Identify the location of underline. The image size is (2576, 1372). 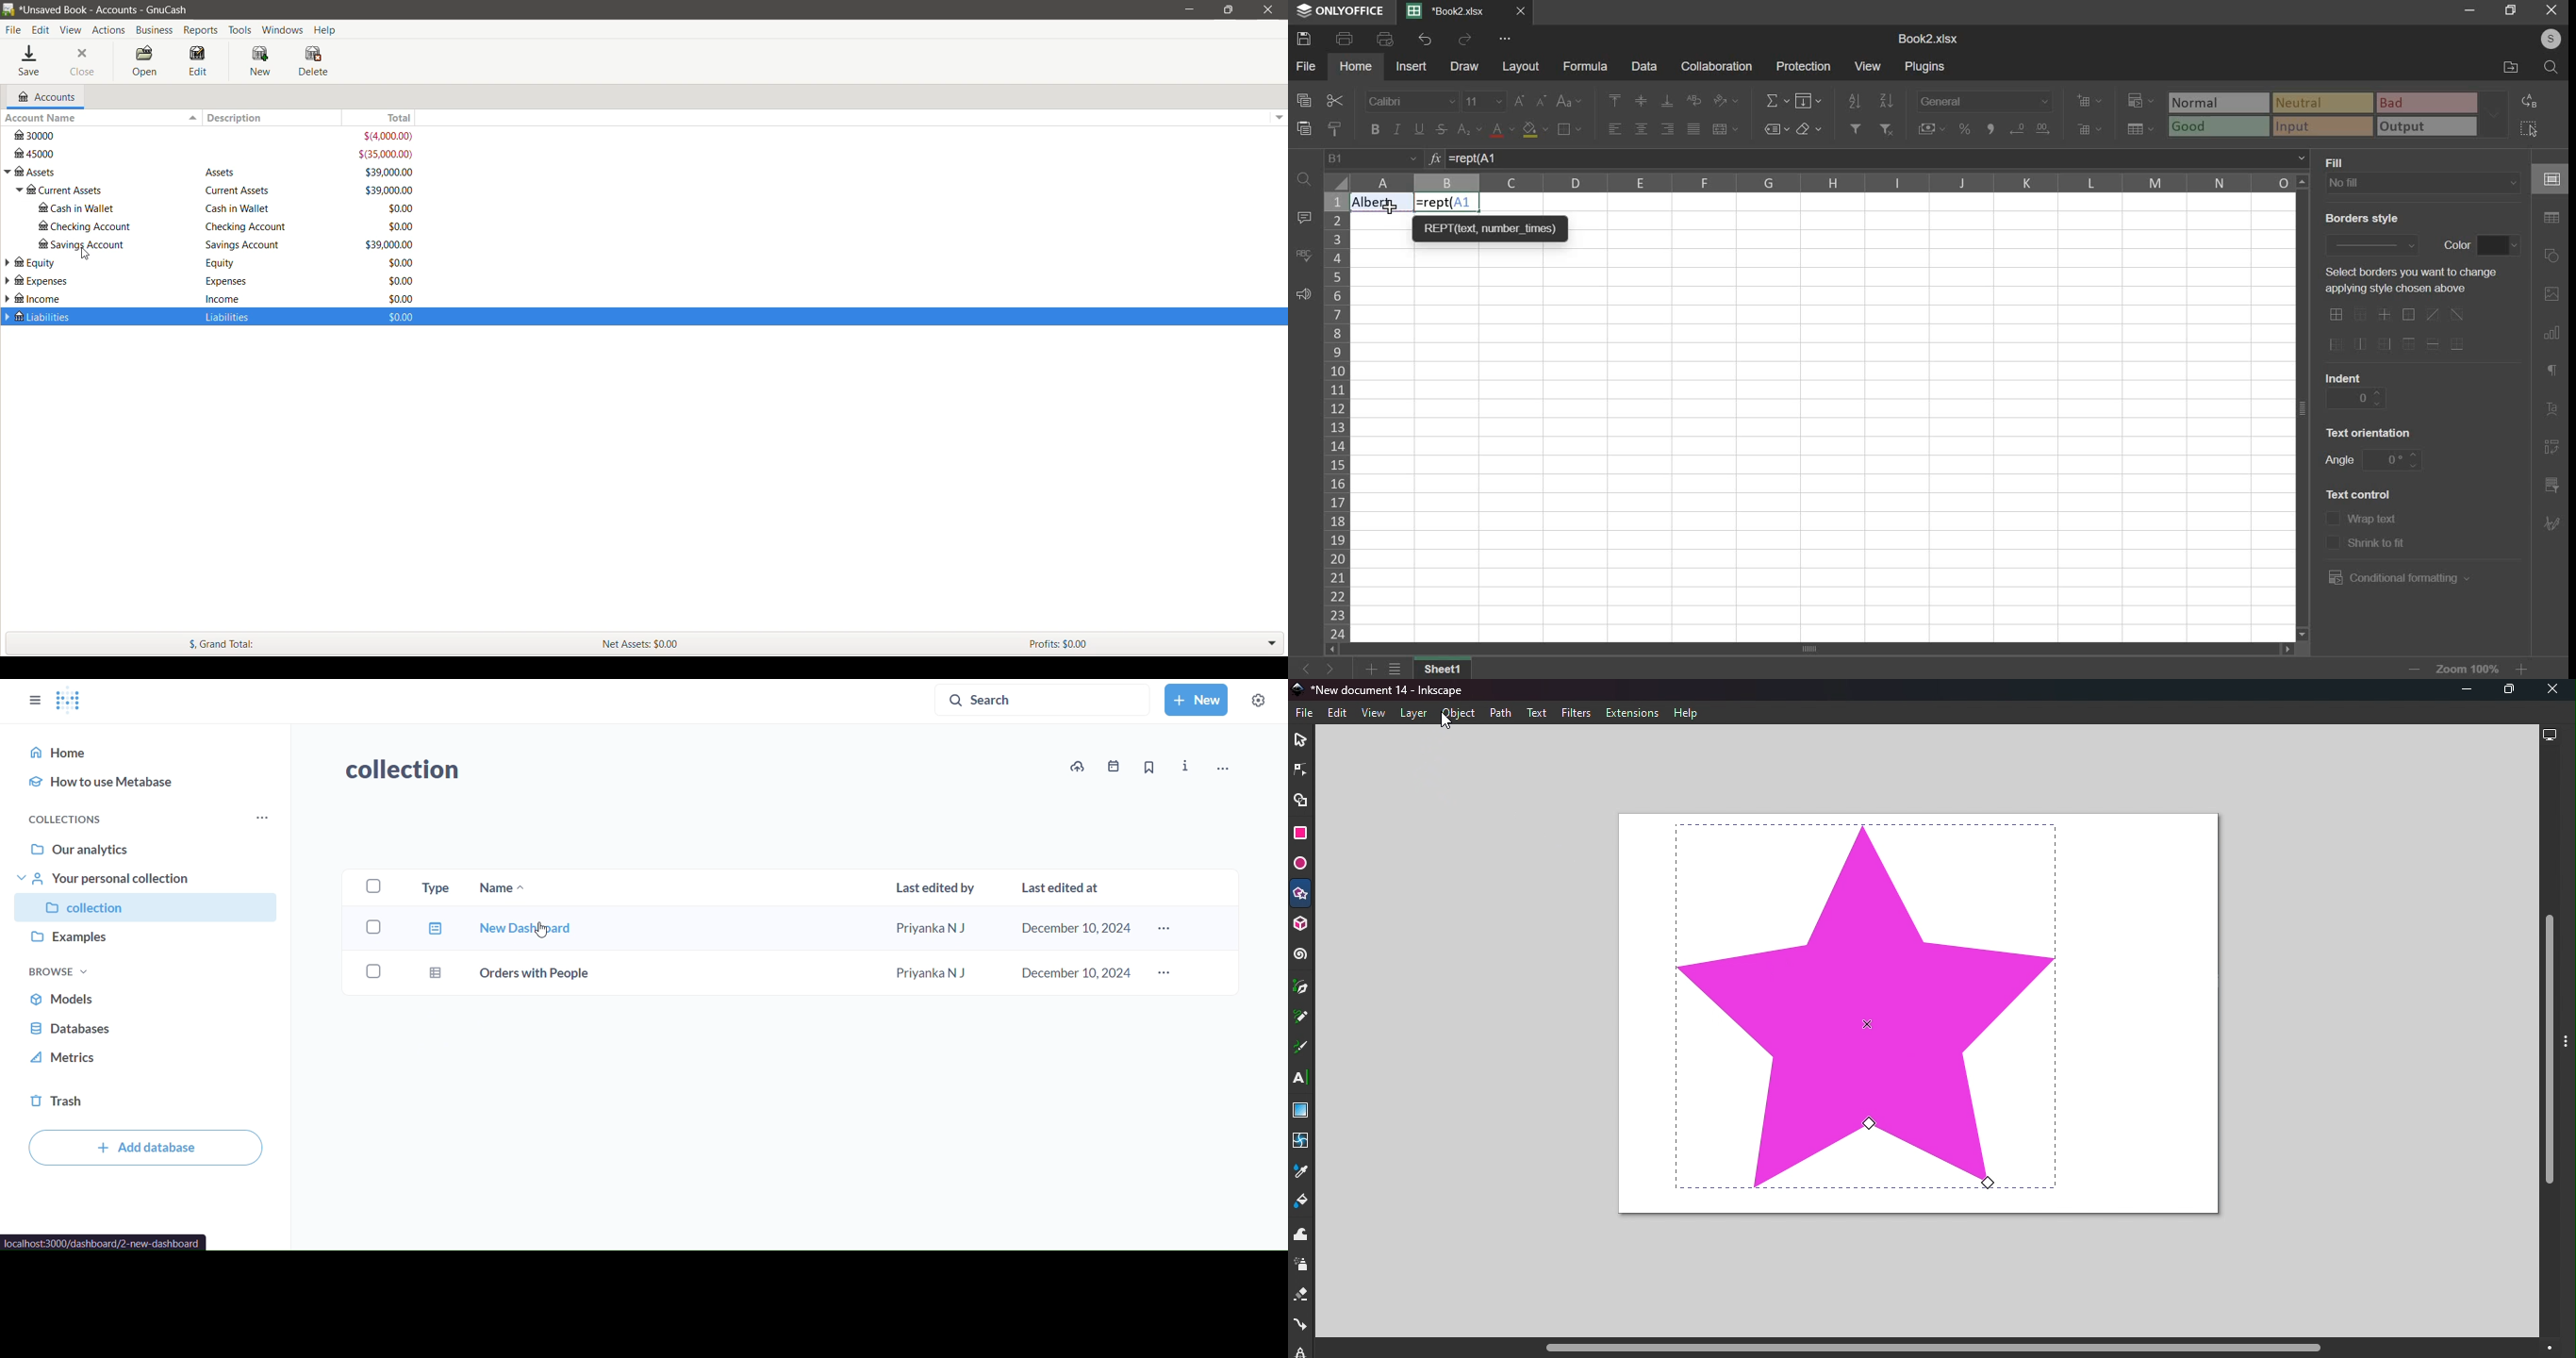
(1419, 127).